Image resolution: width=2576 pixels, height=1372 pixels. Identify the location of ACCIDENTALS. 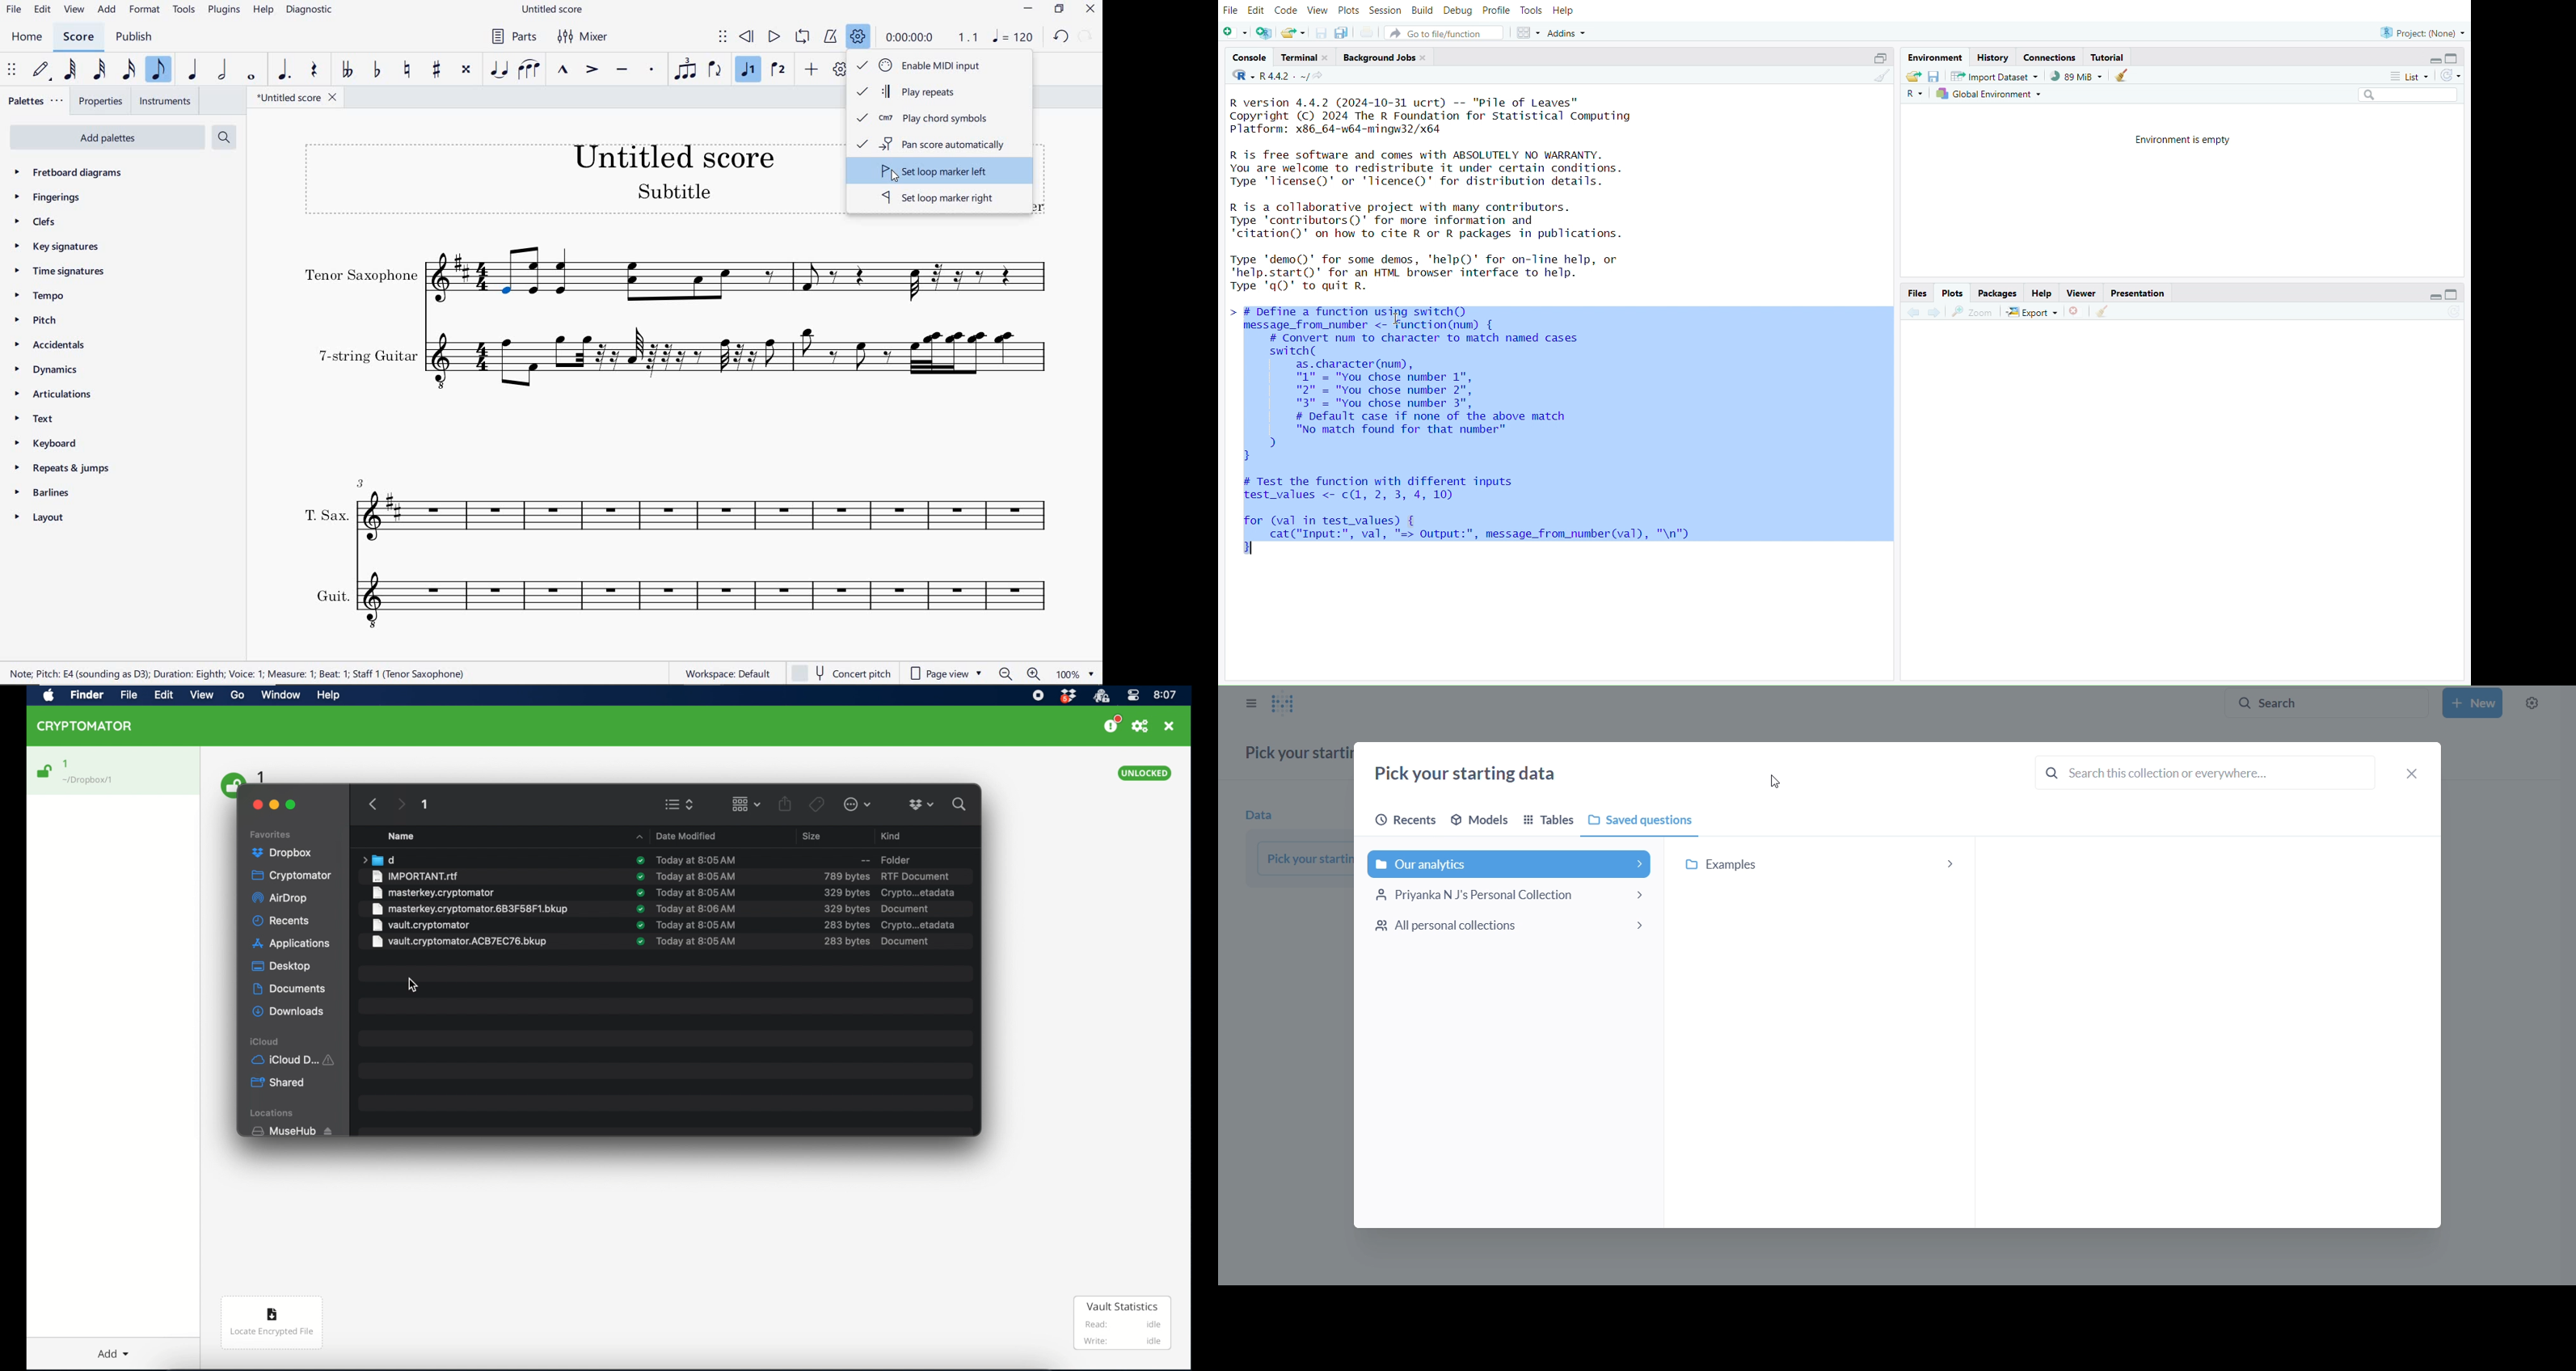
(47, 347).